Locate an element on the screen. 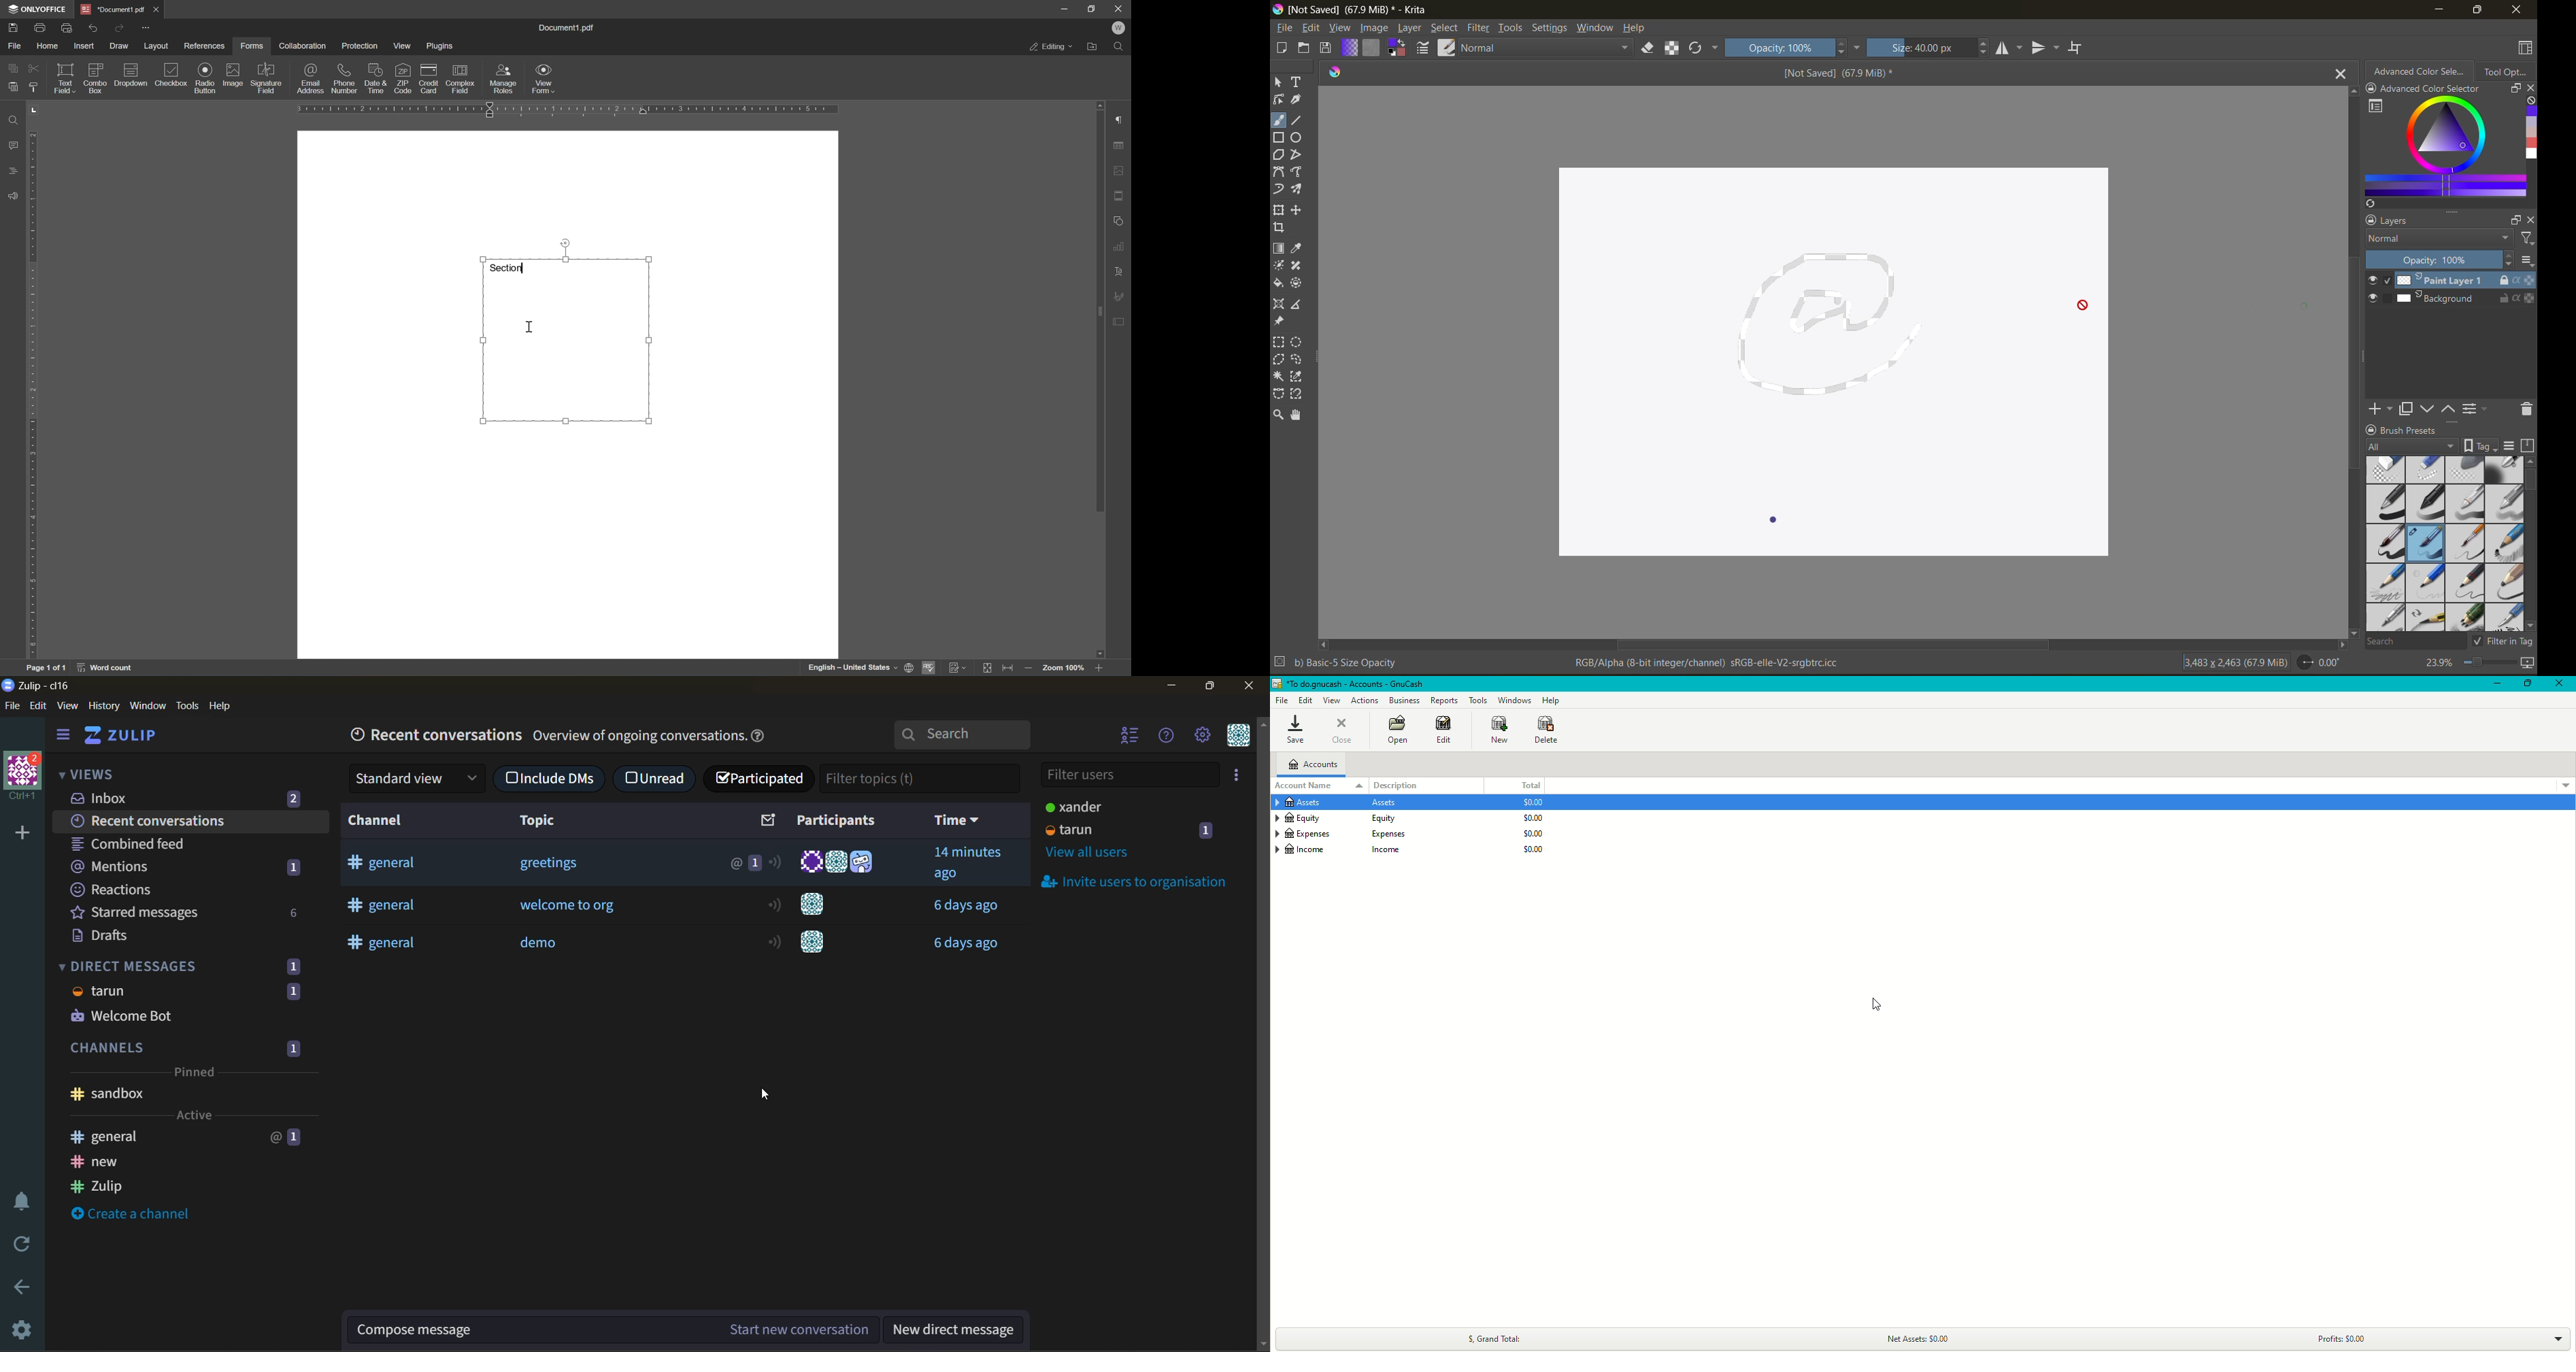 This screenshot has height=1372, width=2576. Advanced Color selector is located at coordinates (2432, 89).